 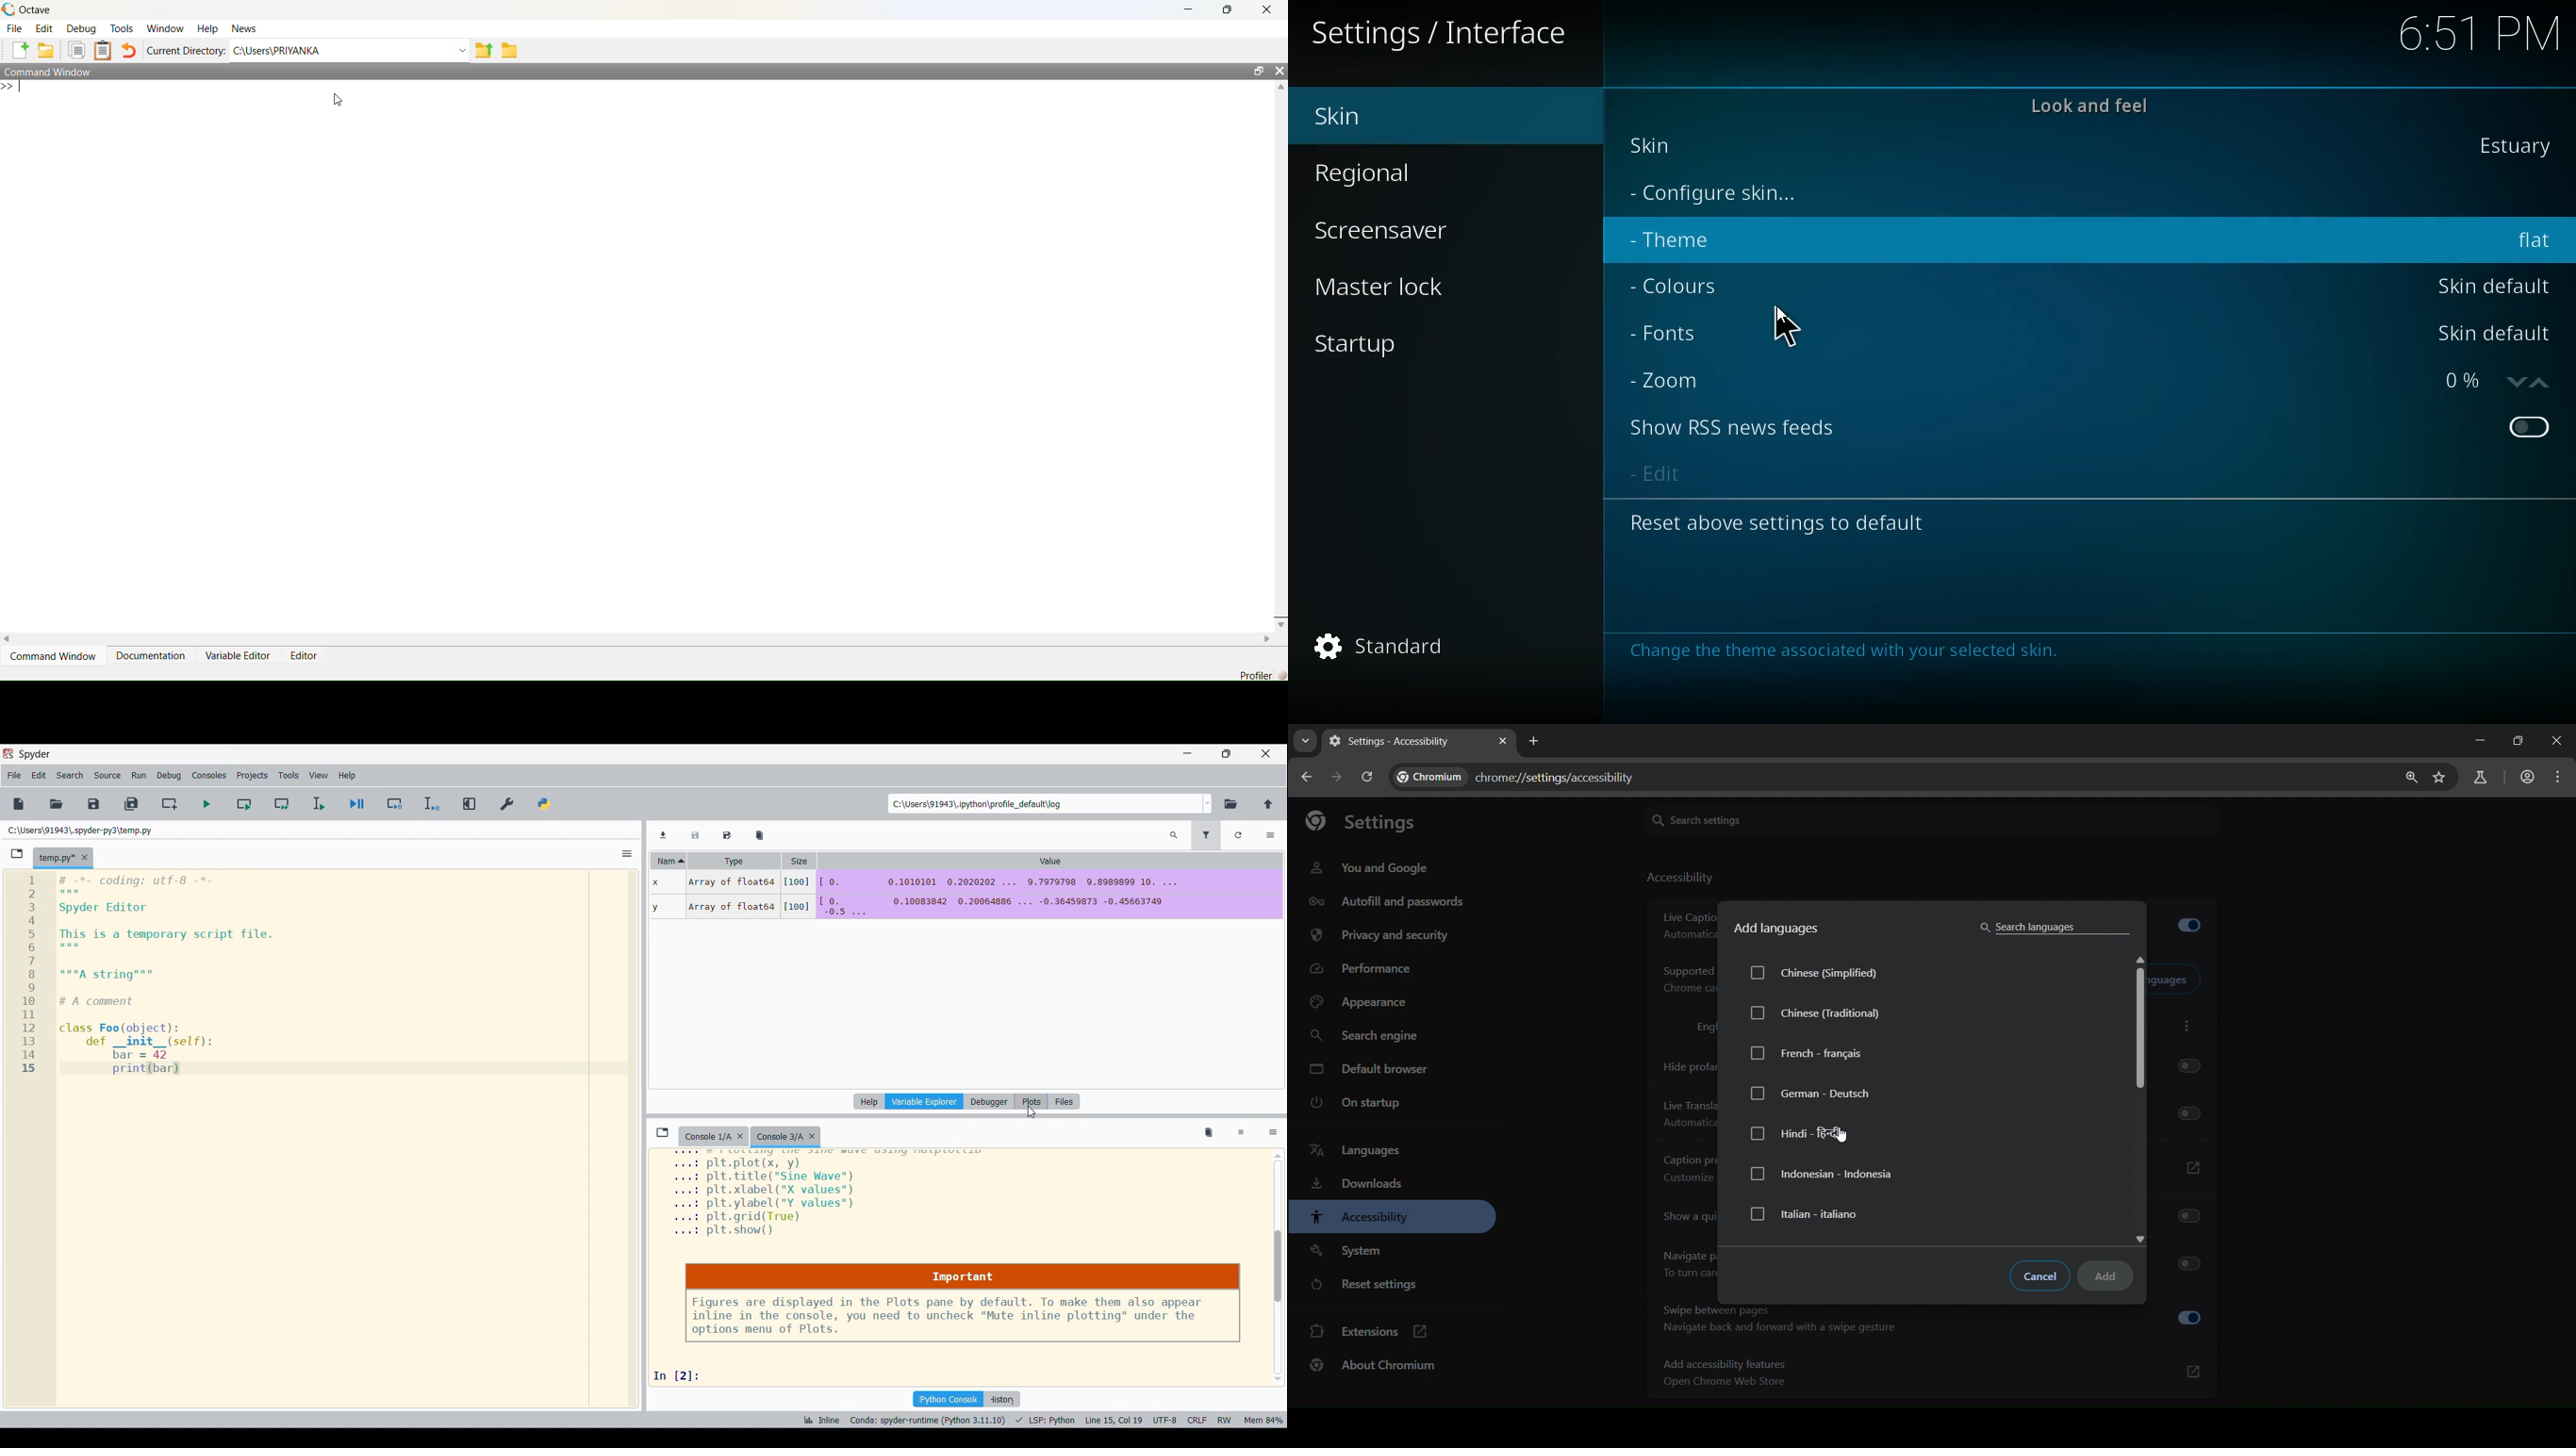 I want to click on search labs, so click(x=2480, y=779).